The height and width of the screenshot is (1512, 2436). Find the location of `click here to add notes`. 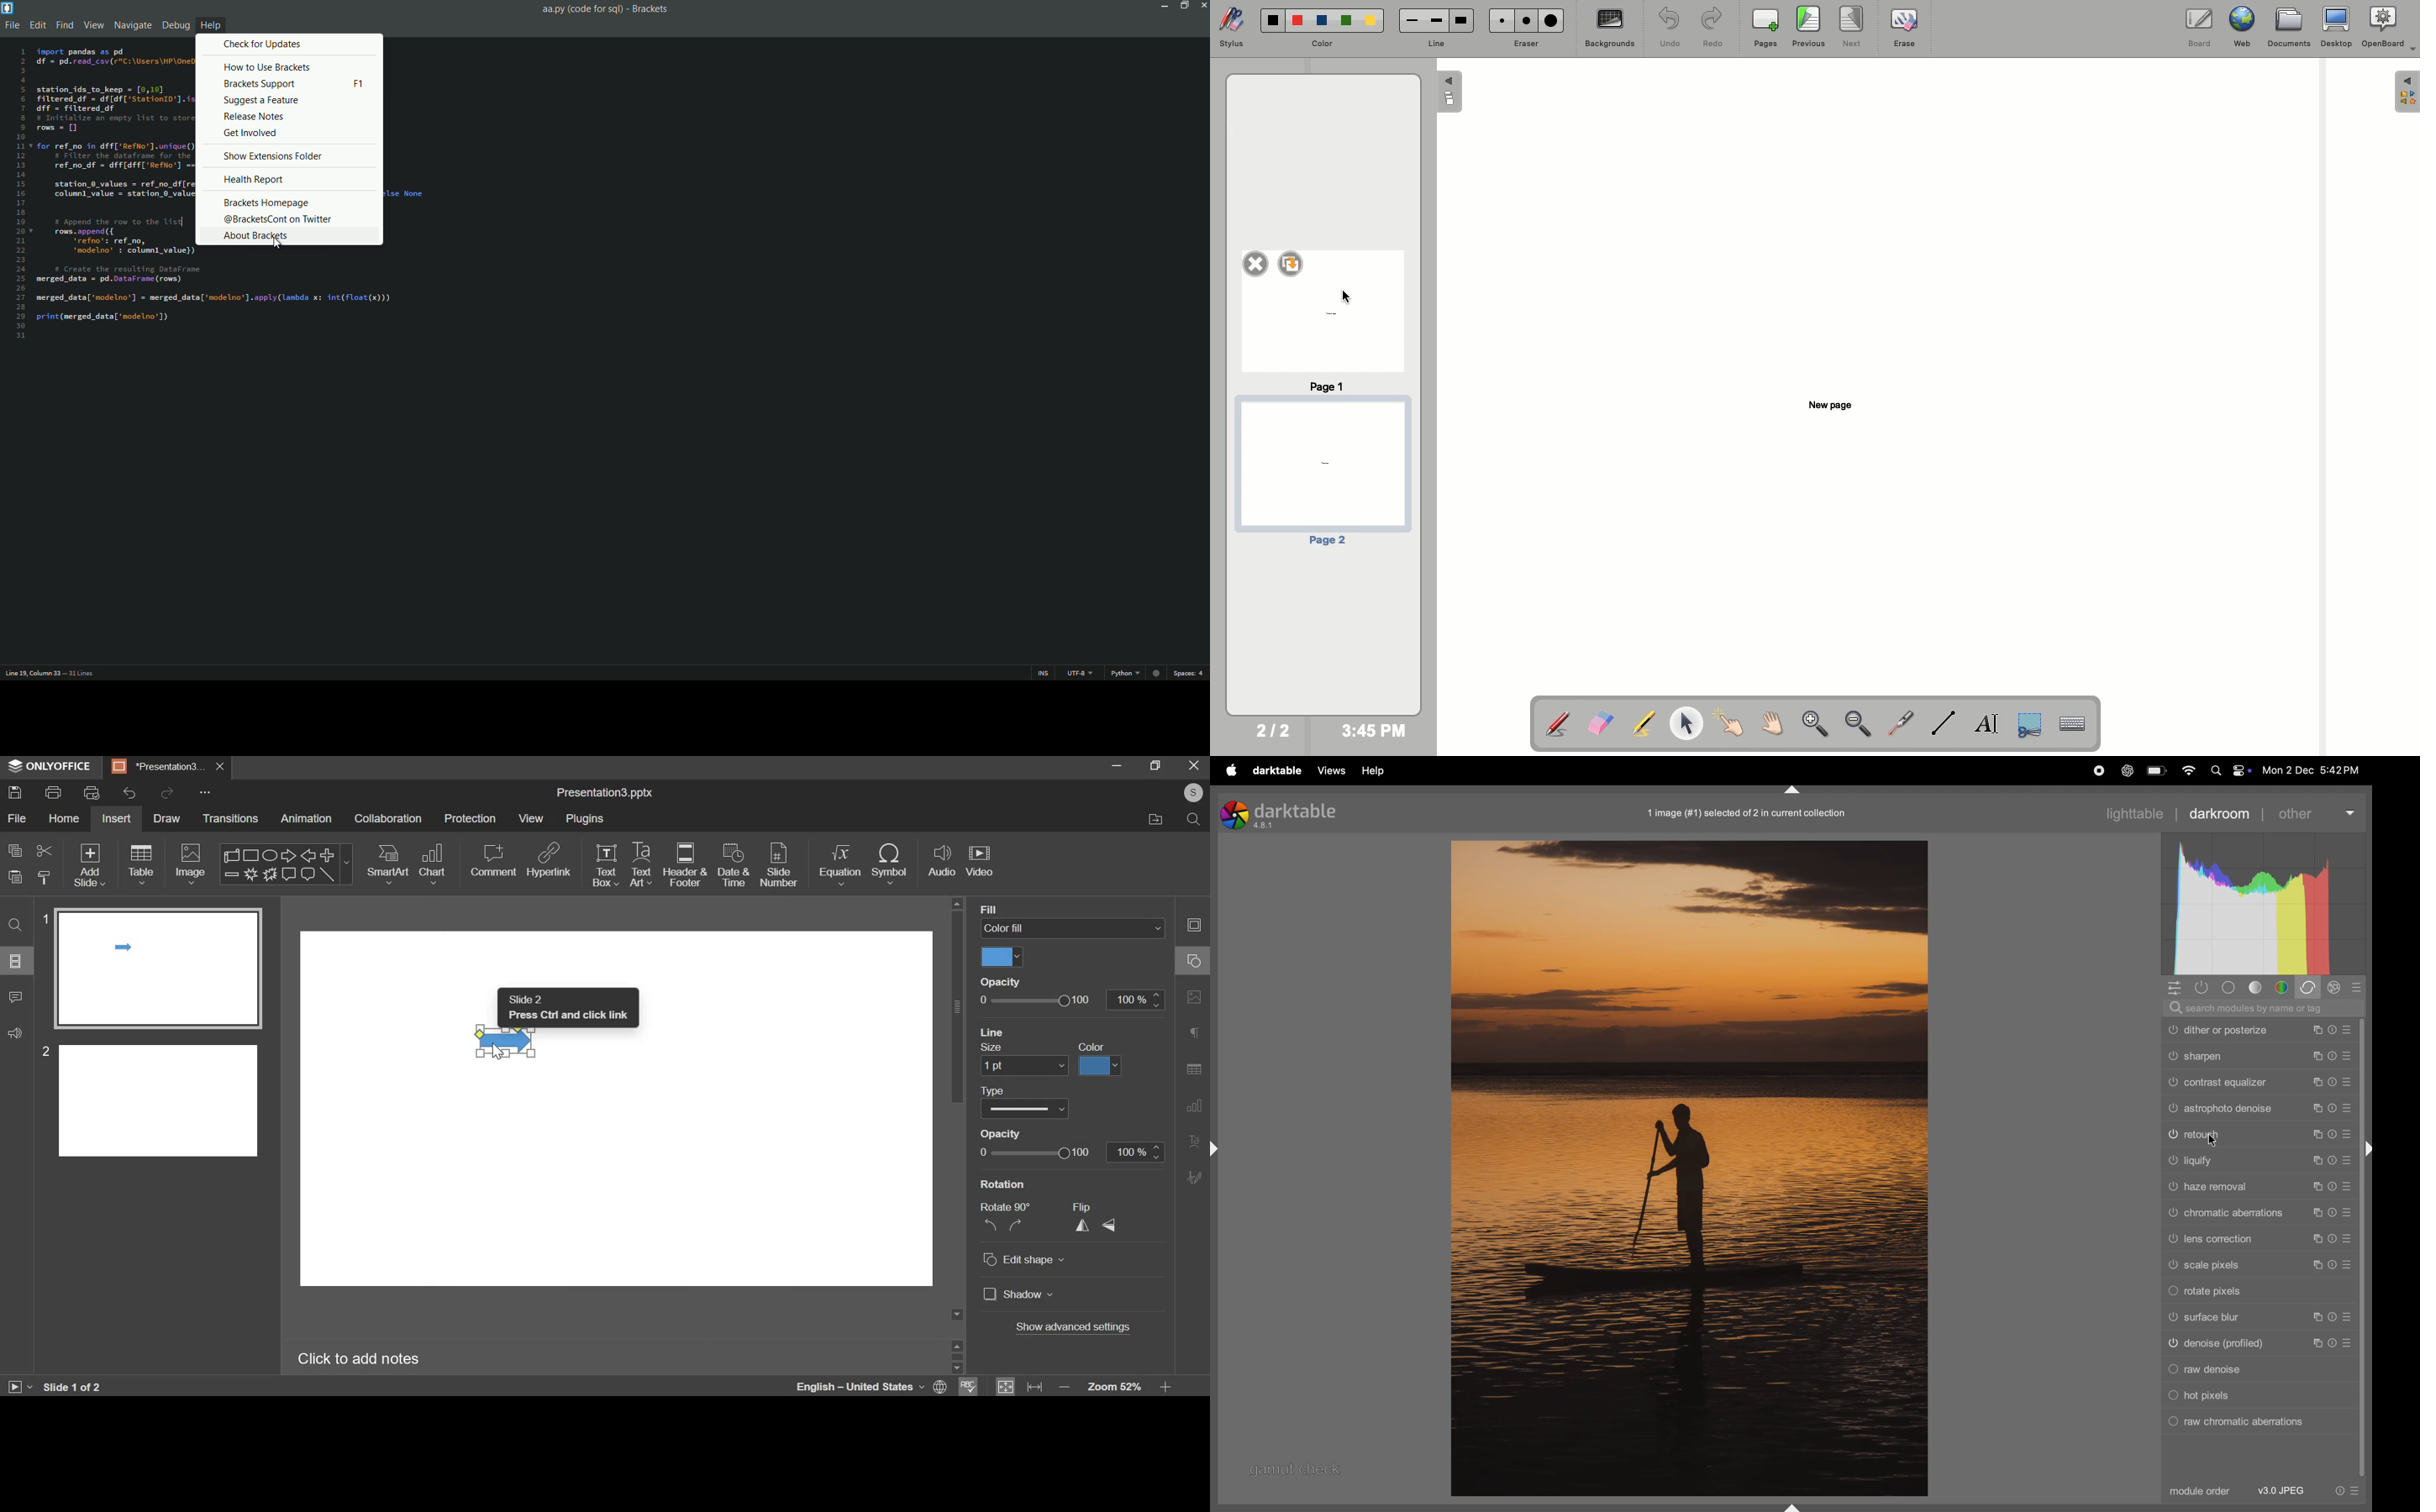

click here to add notes is located at coordinates (359, 1360).